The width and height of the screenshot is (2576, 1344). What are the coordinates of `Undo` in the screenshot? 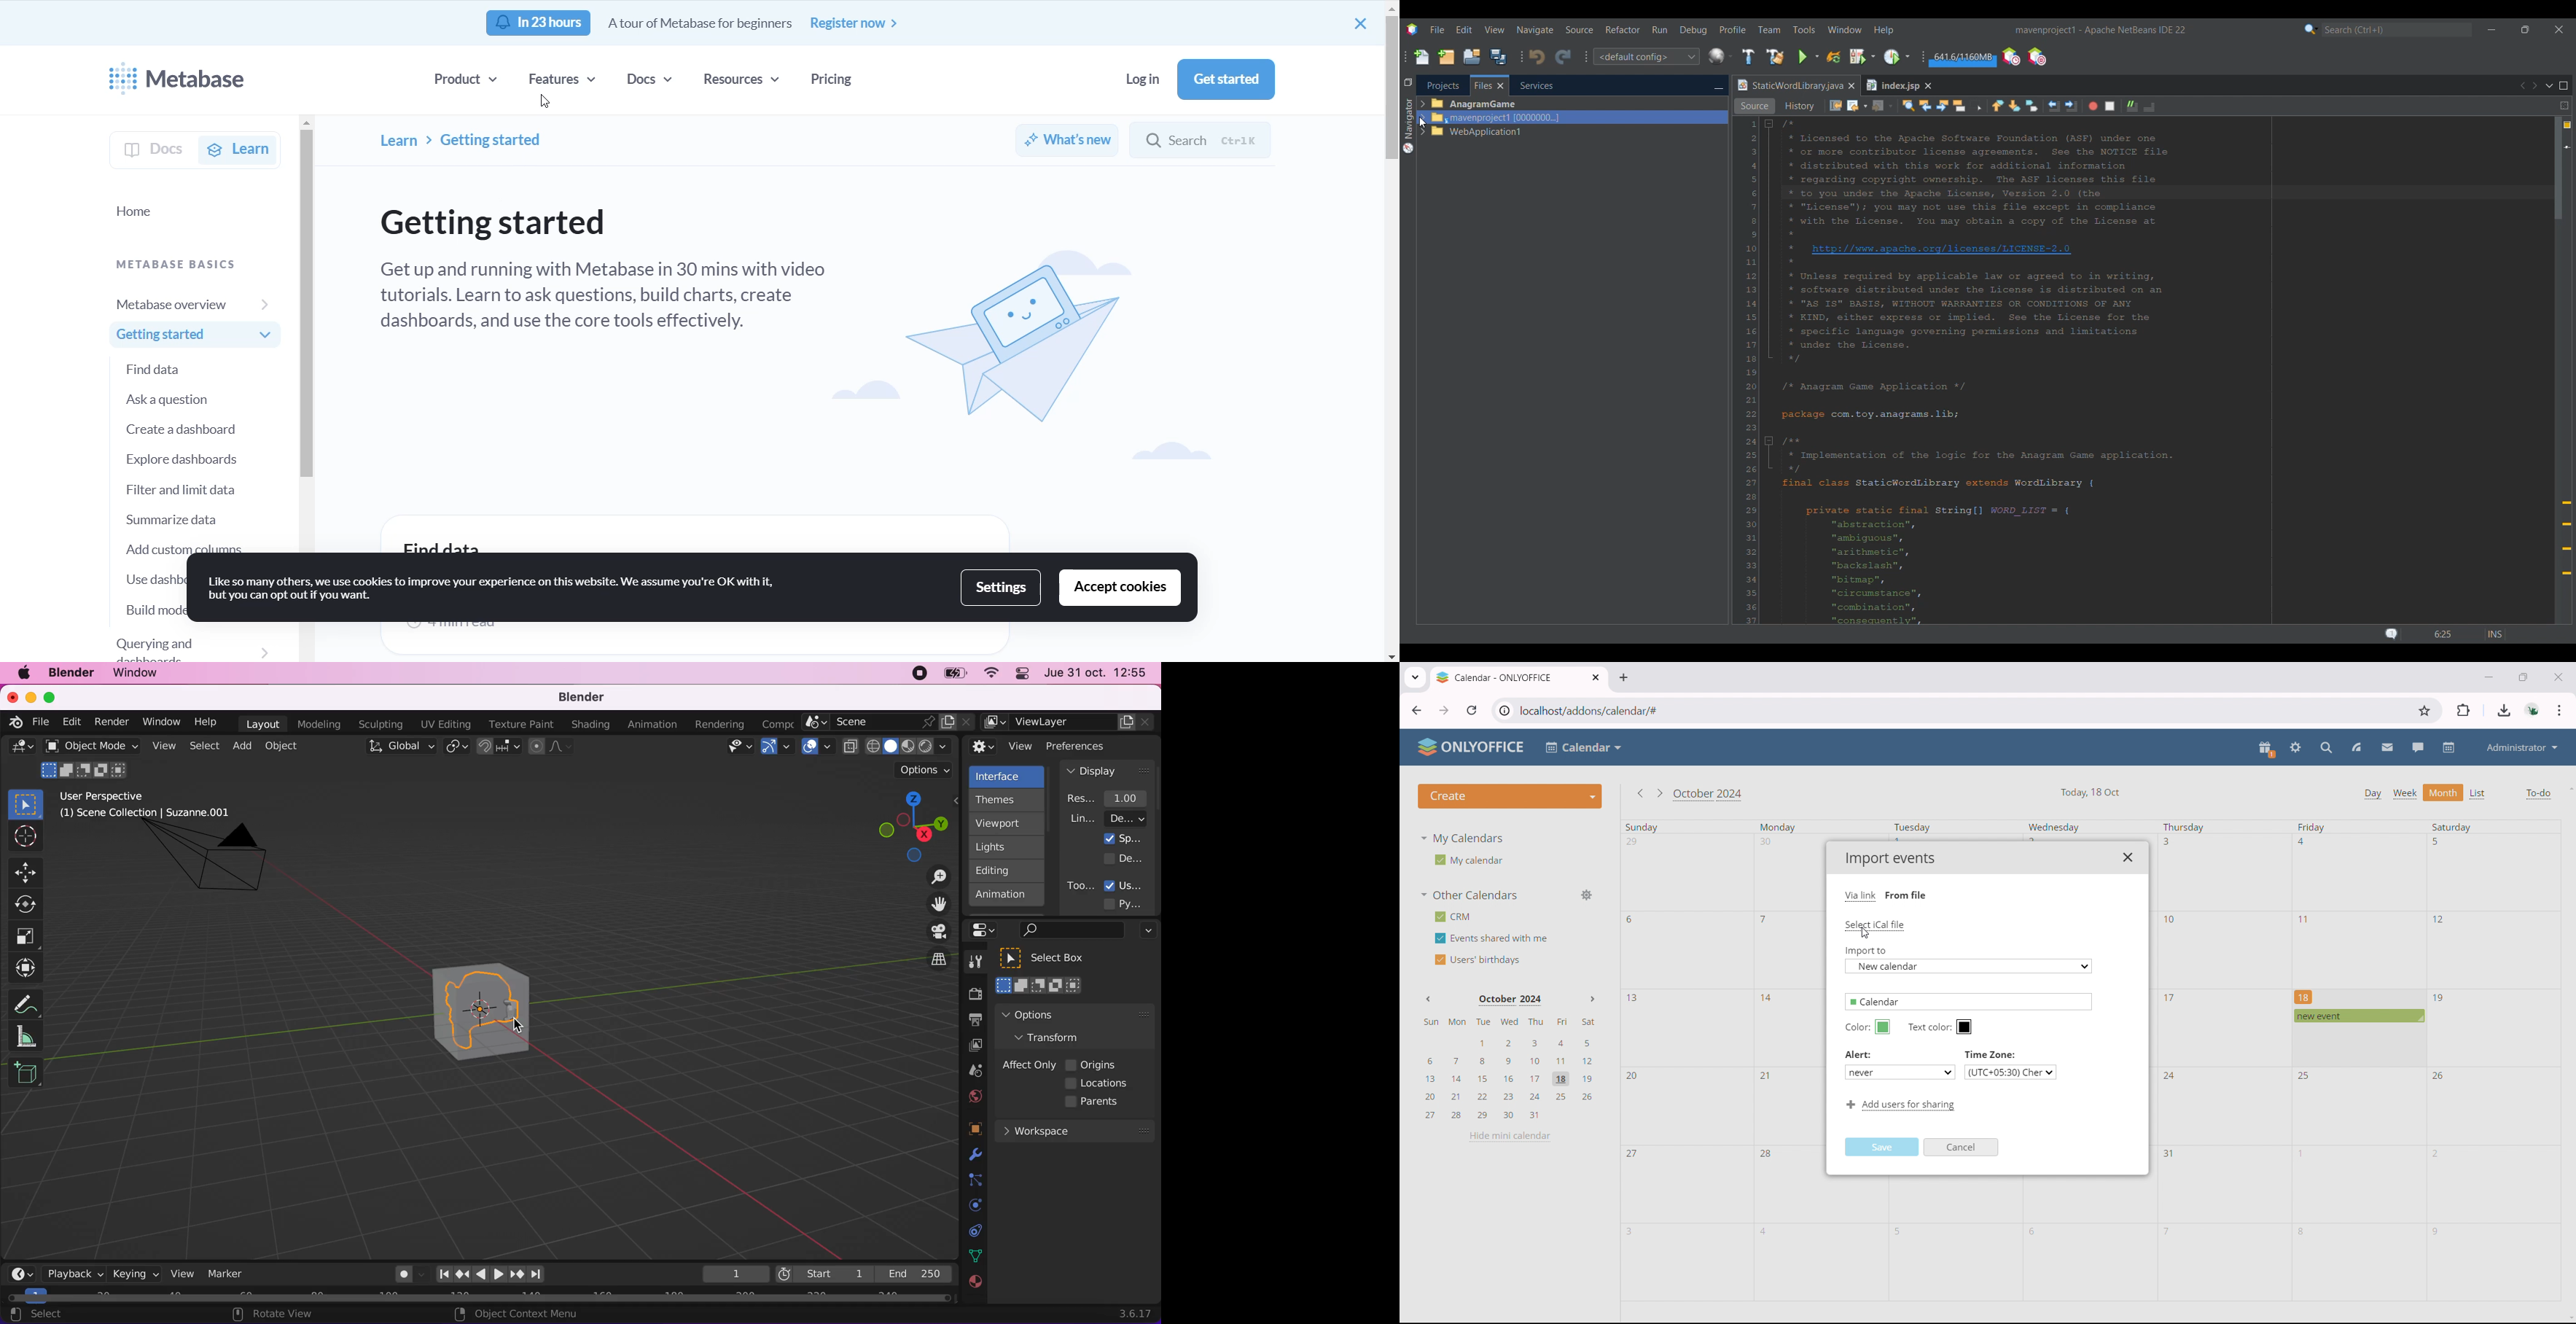 It's located at (1537, 57).